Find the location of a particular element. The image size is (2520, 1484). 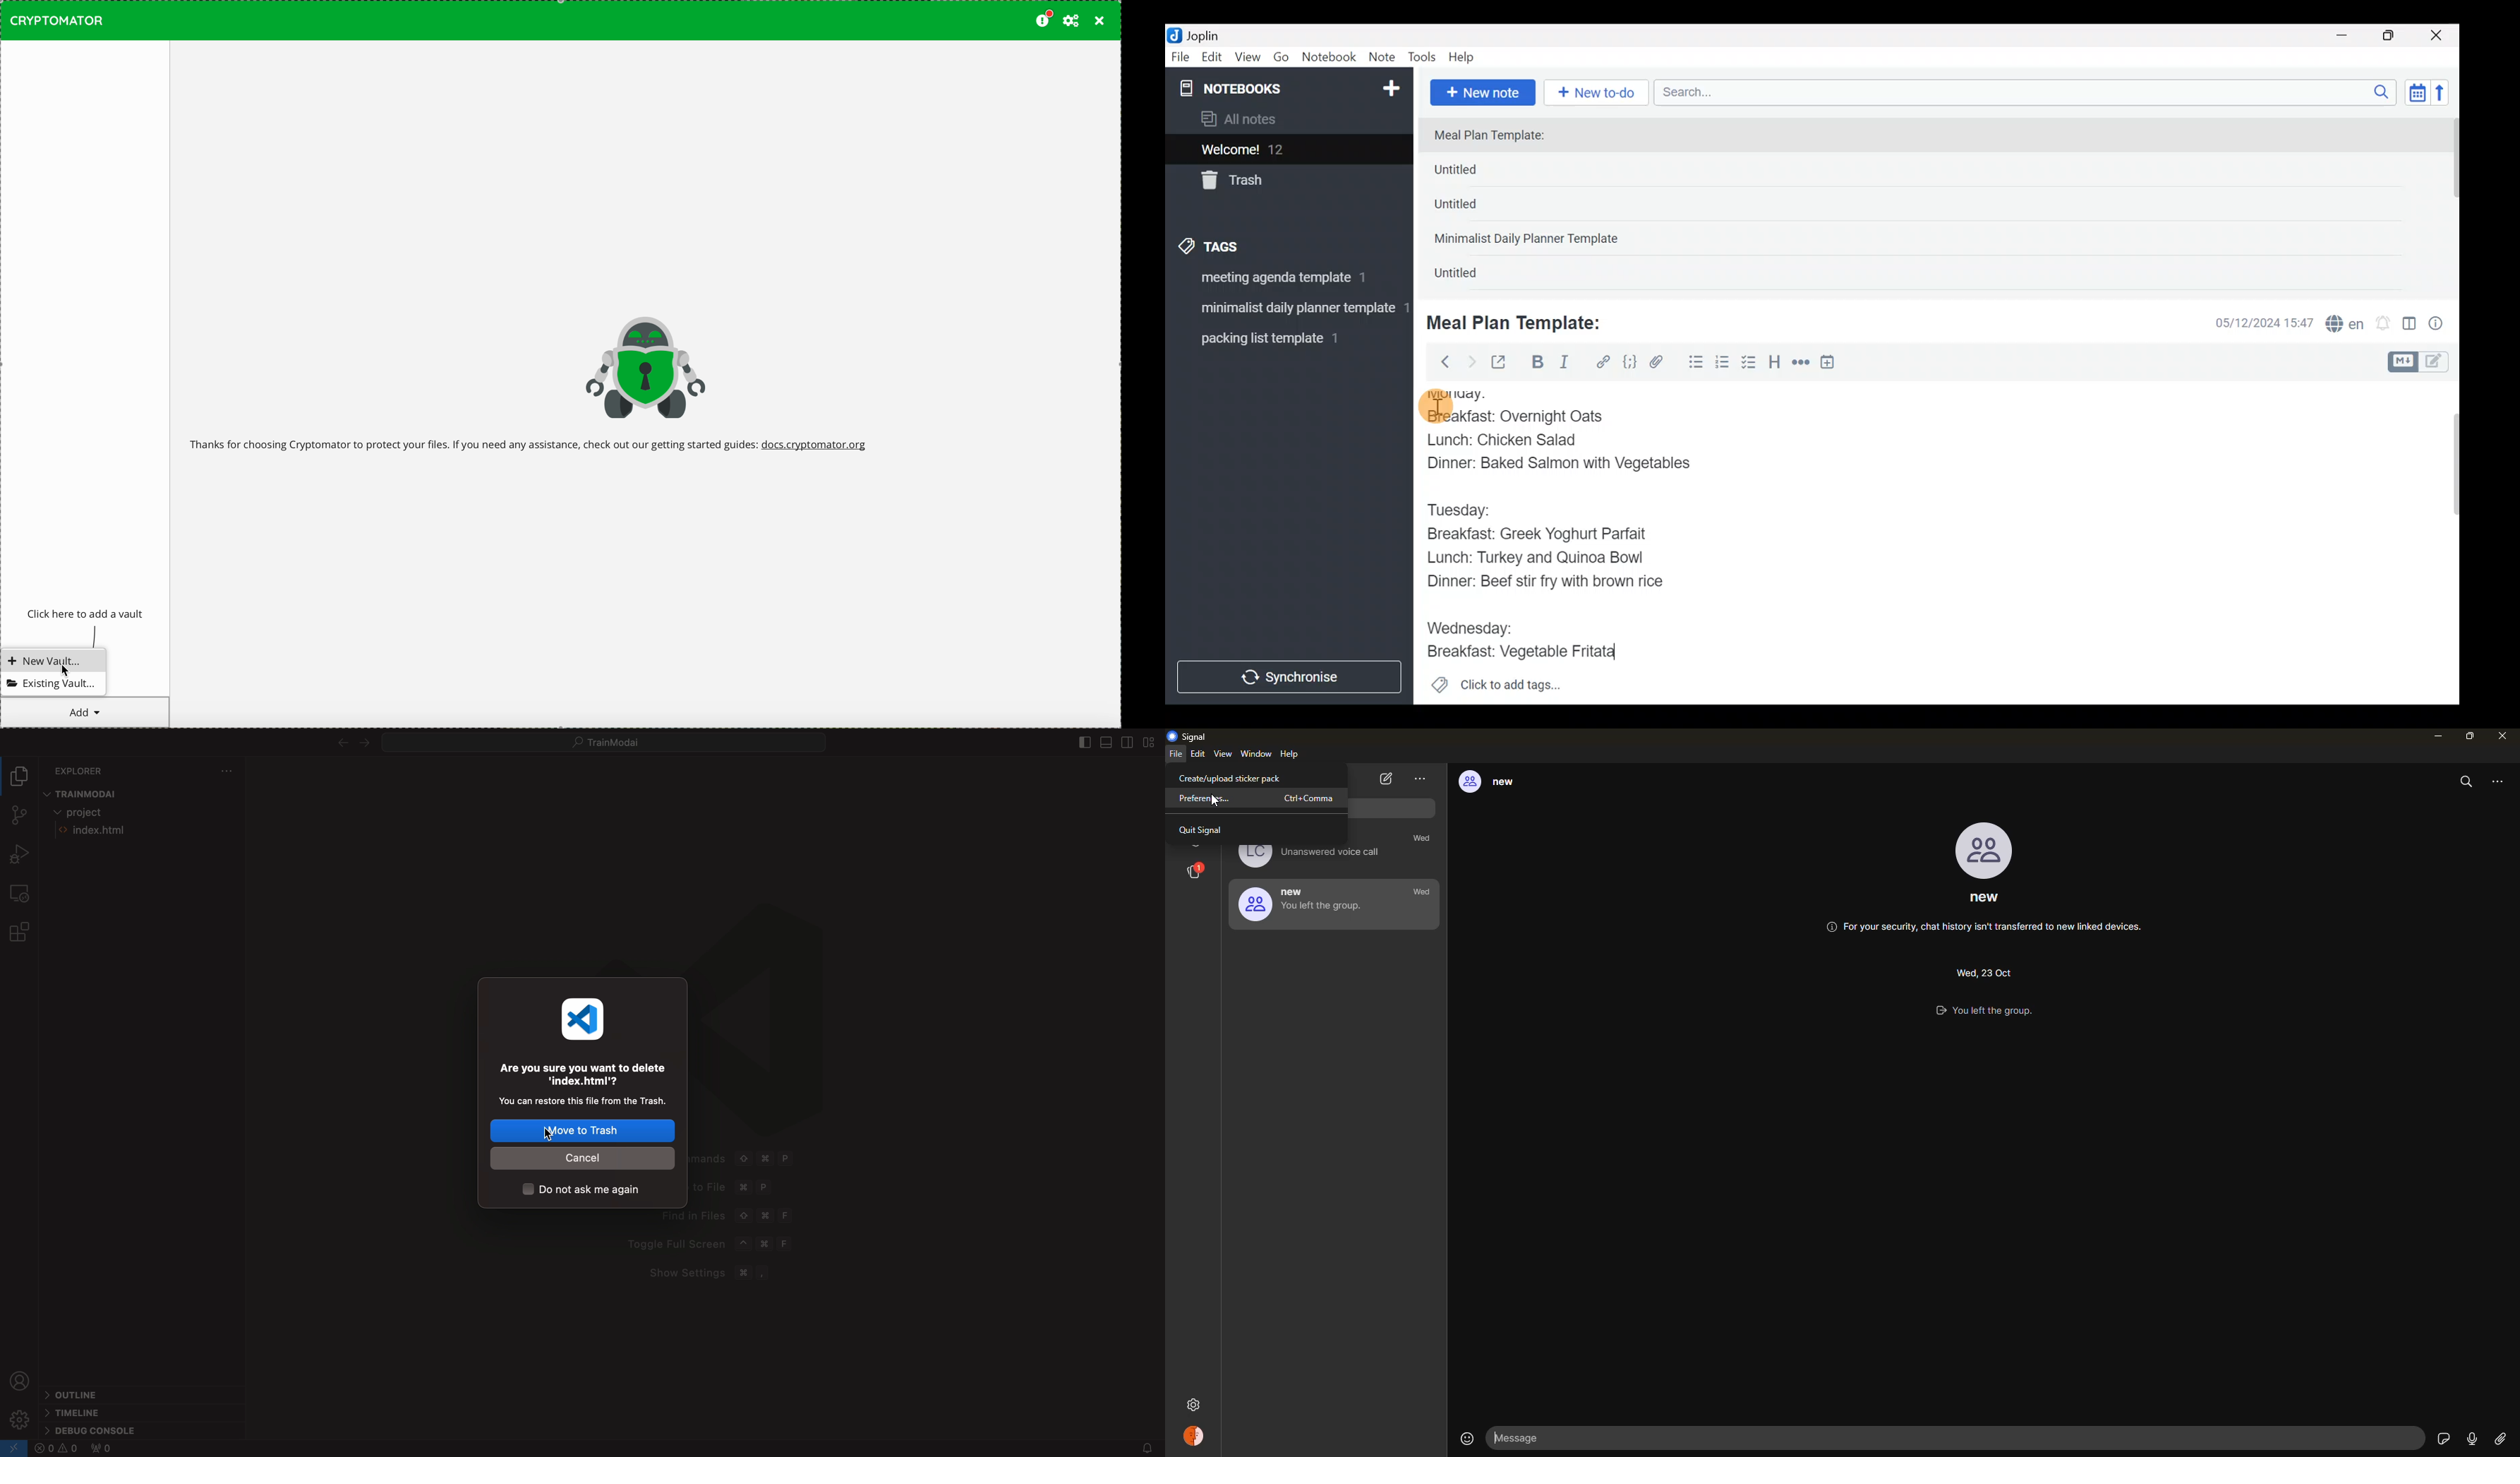

Lunch: Turkey and Quinoa Bowl is located at coordinates (1539, 557).